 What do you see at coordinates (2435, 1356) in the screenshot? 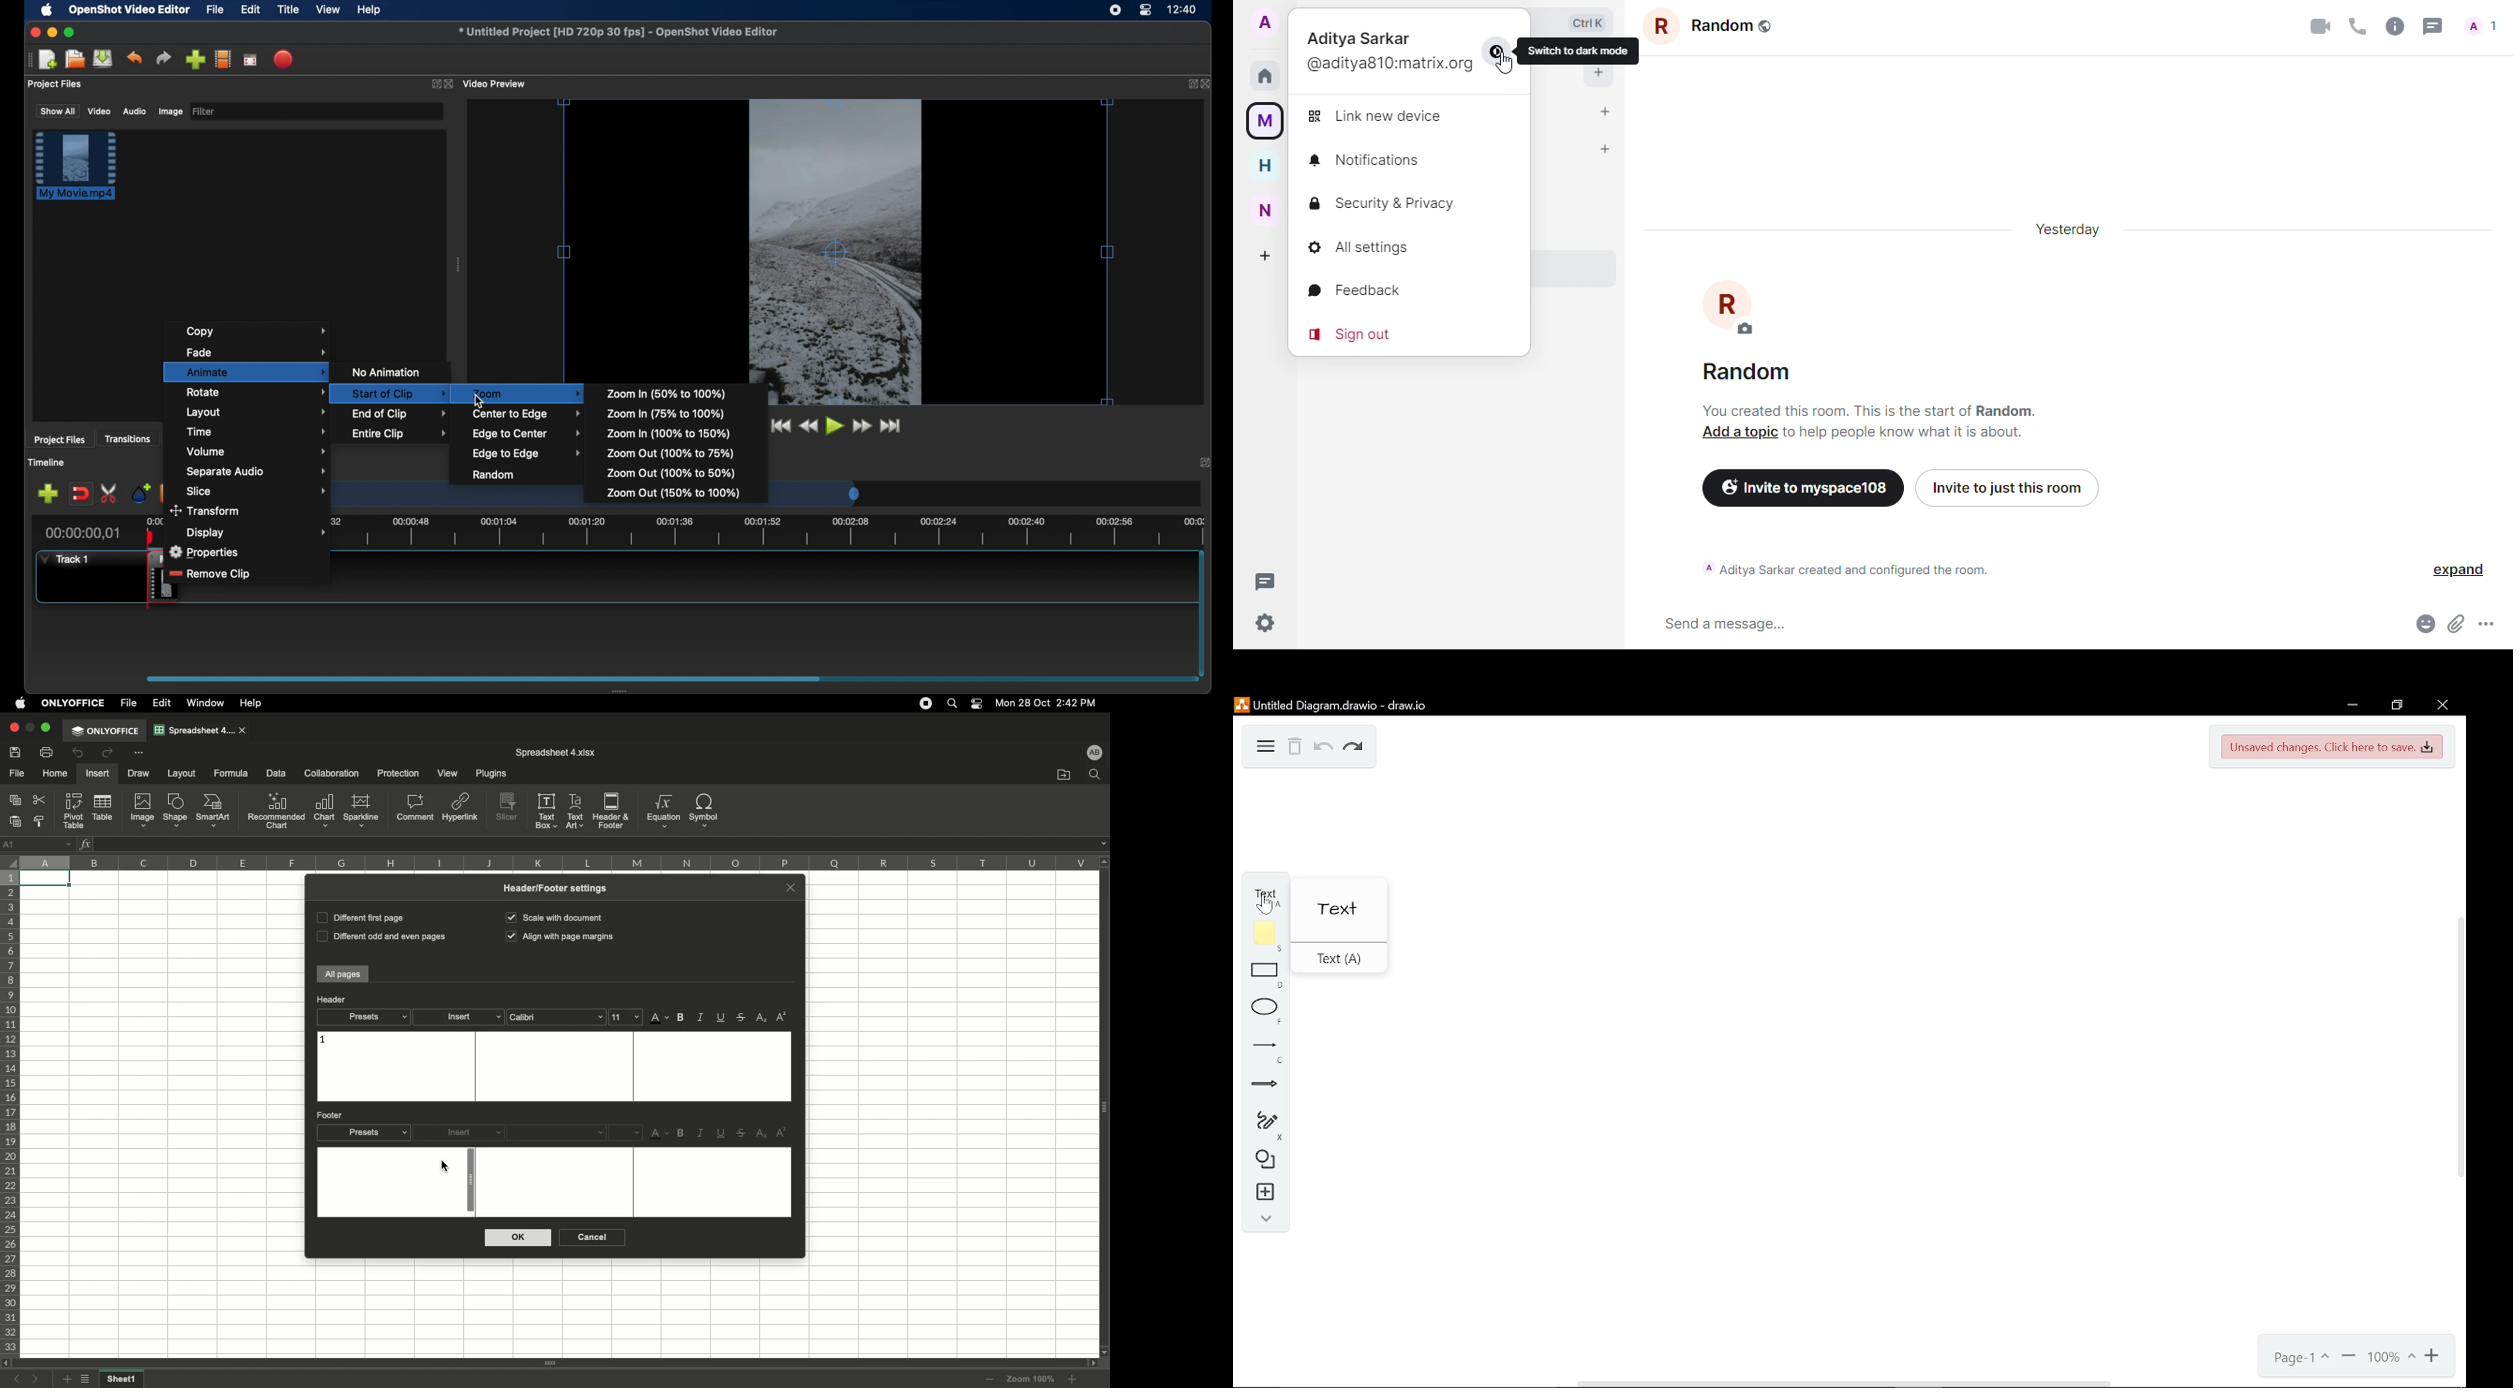
I see `Zoom in` at bounding box center [2435, 1356].